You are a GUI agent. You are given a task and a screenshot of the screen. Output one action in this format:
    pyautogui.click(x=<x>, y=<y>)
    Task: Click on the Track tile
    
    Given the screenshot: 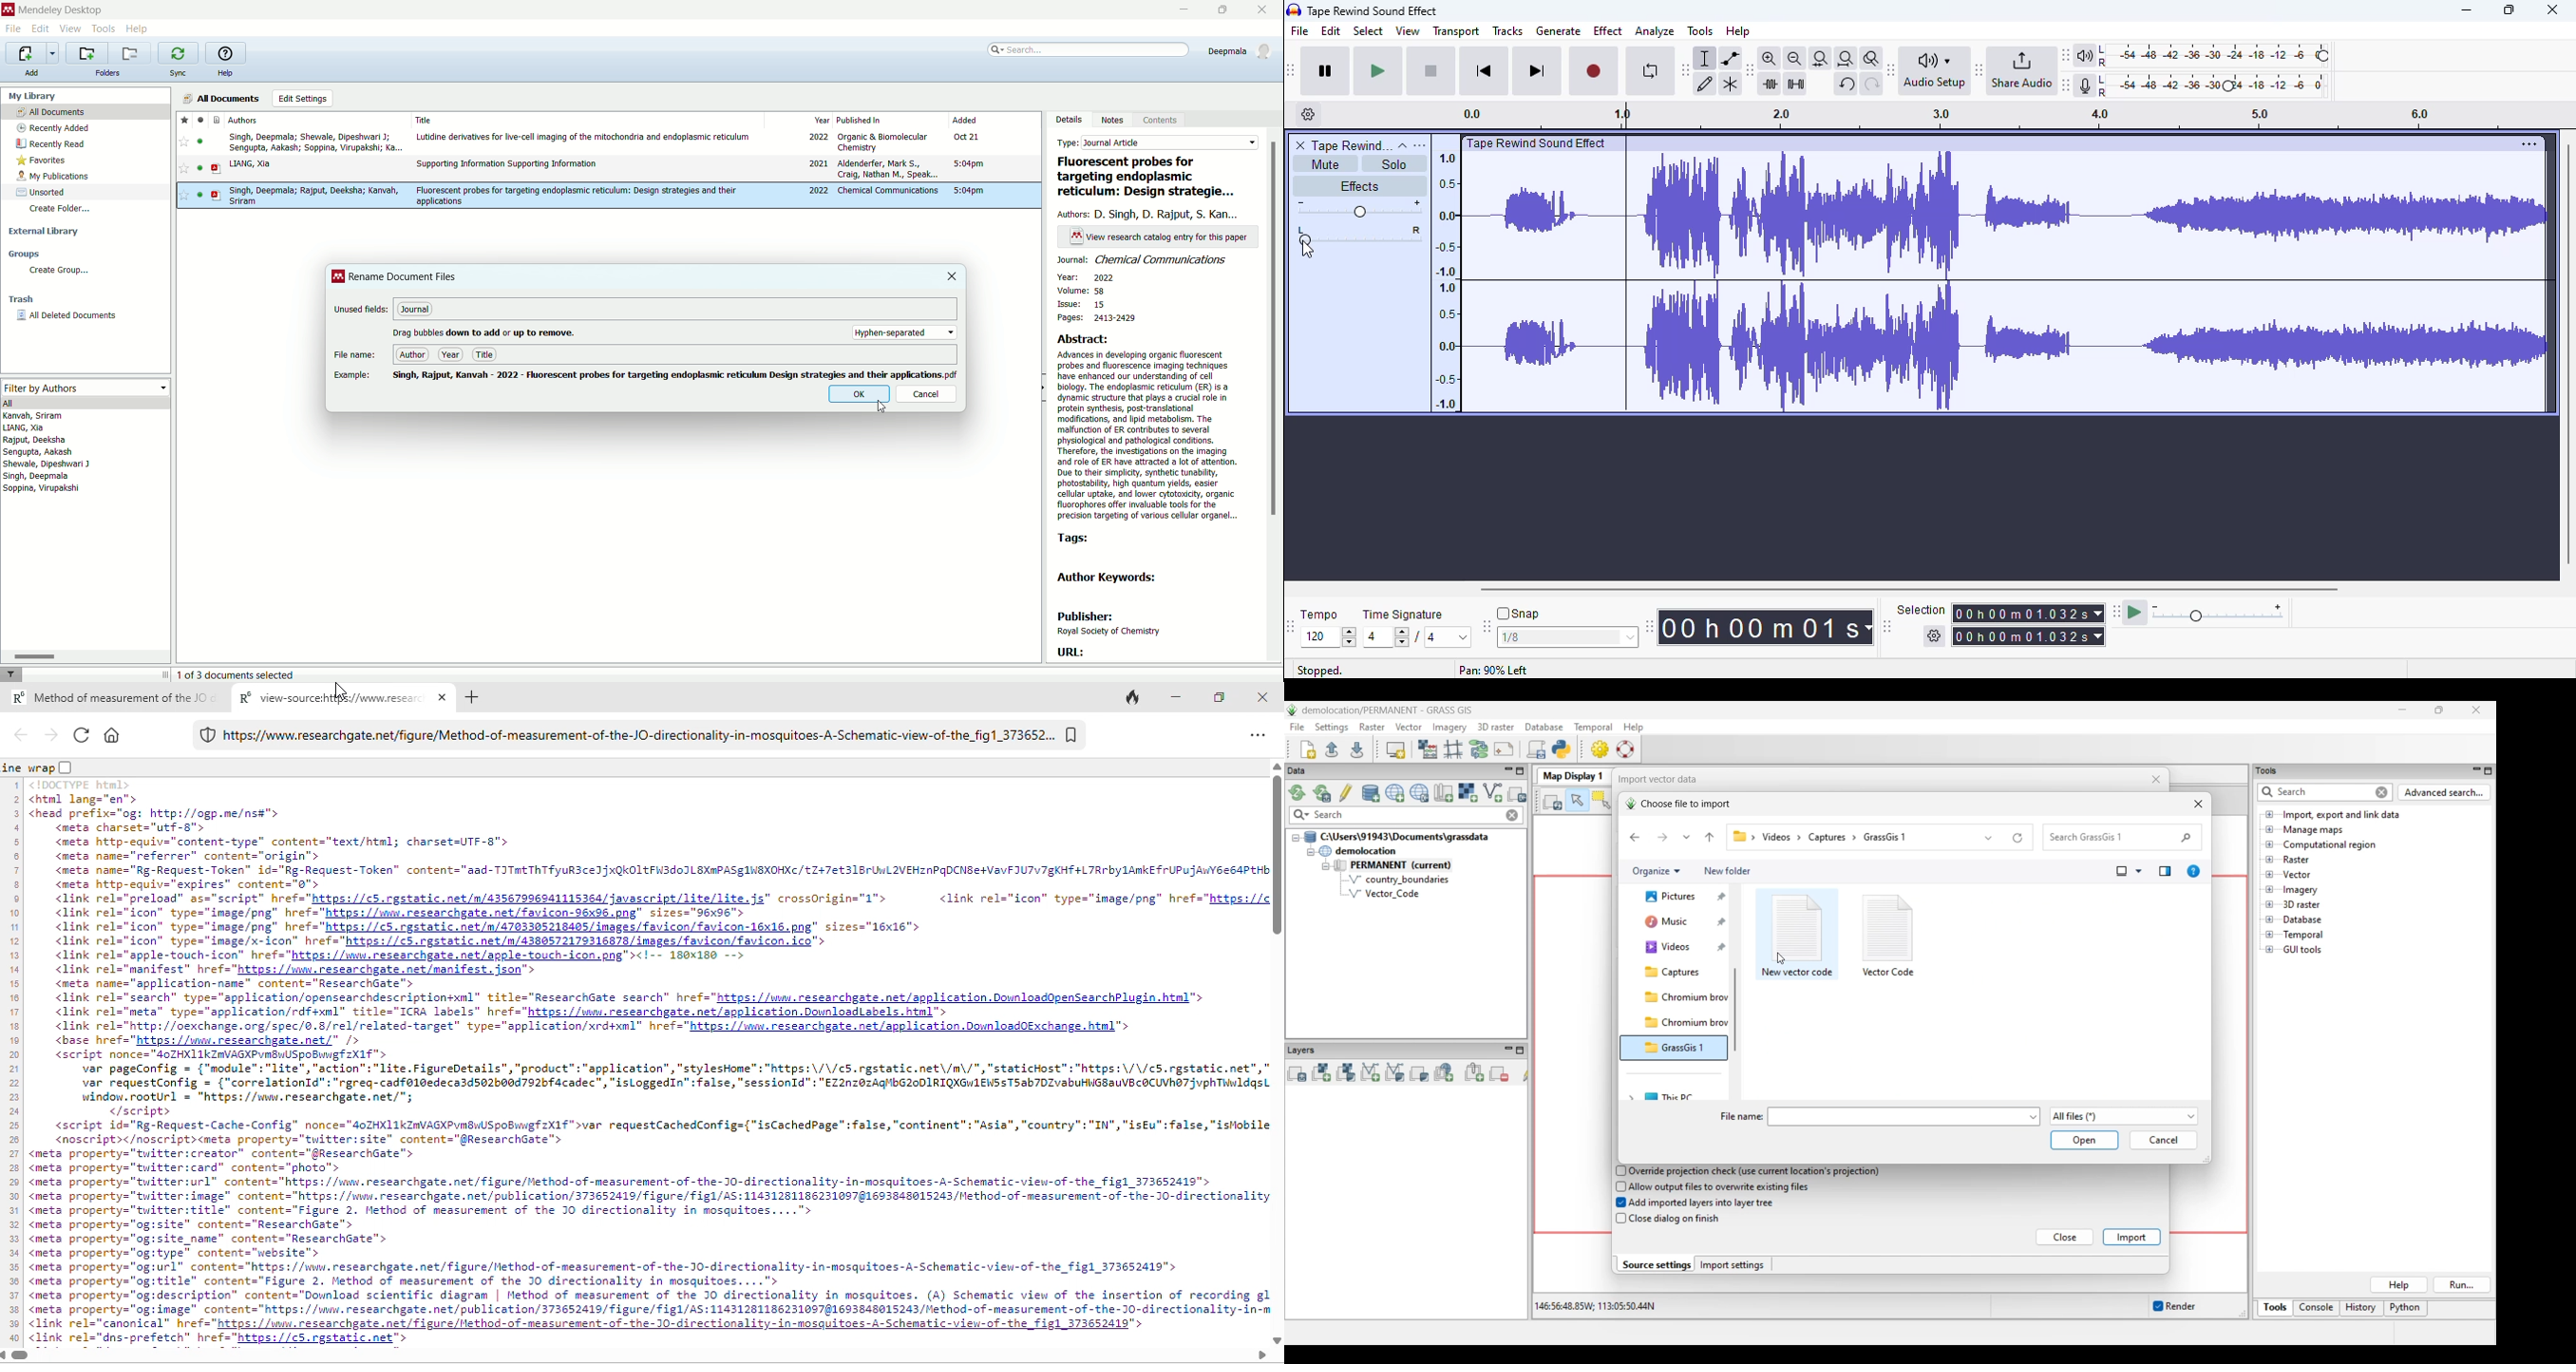 What is the action you would take?
    pyautogui.click(x=1540, y=143)
    